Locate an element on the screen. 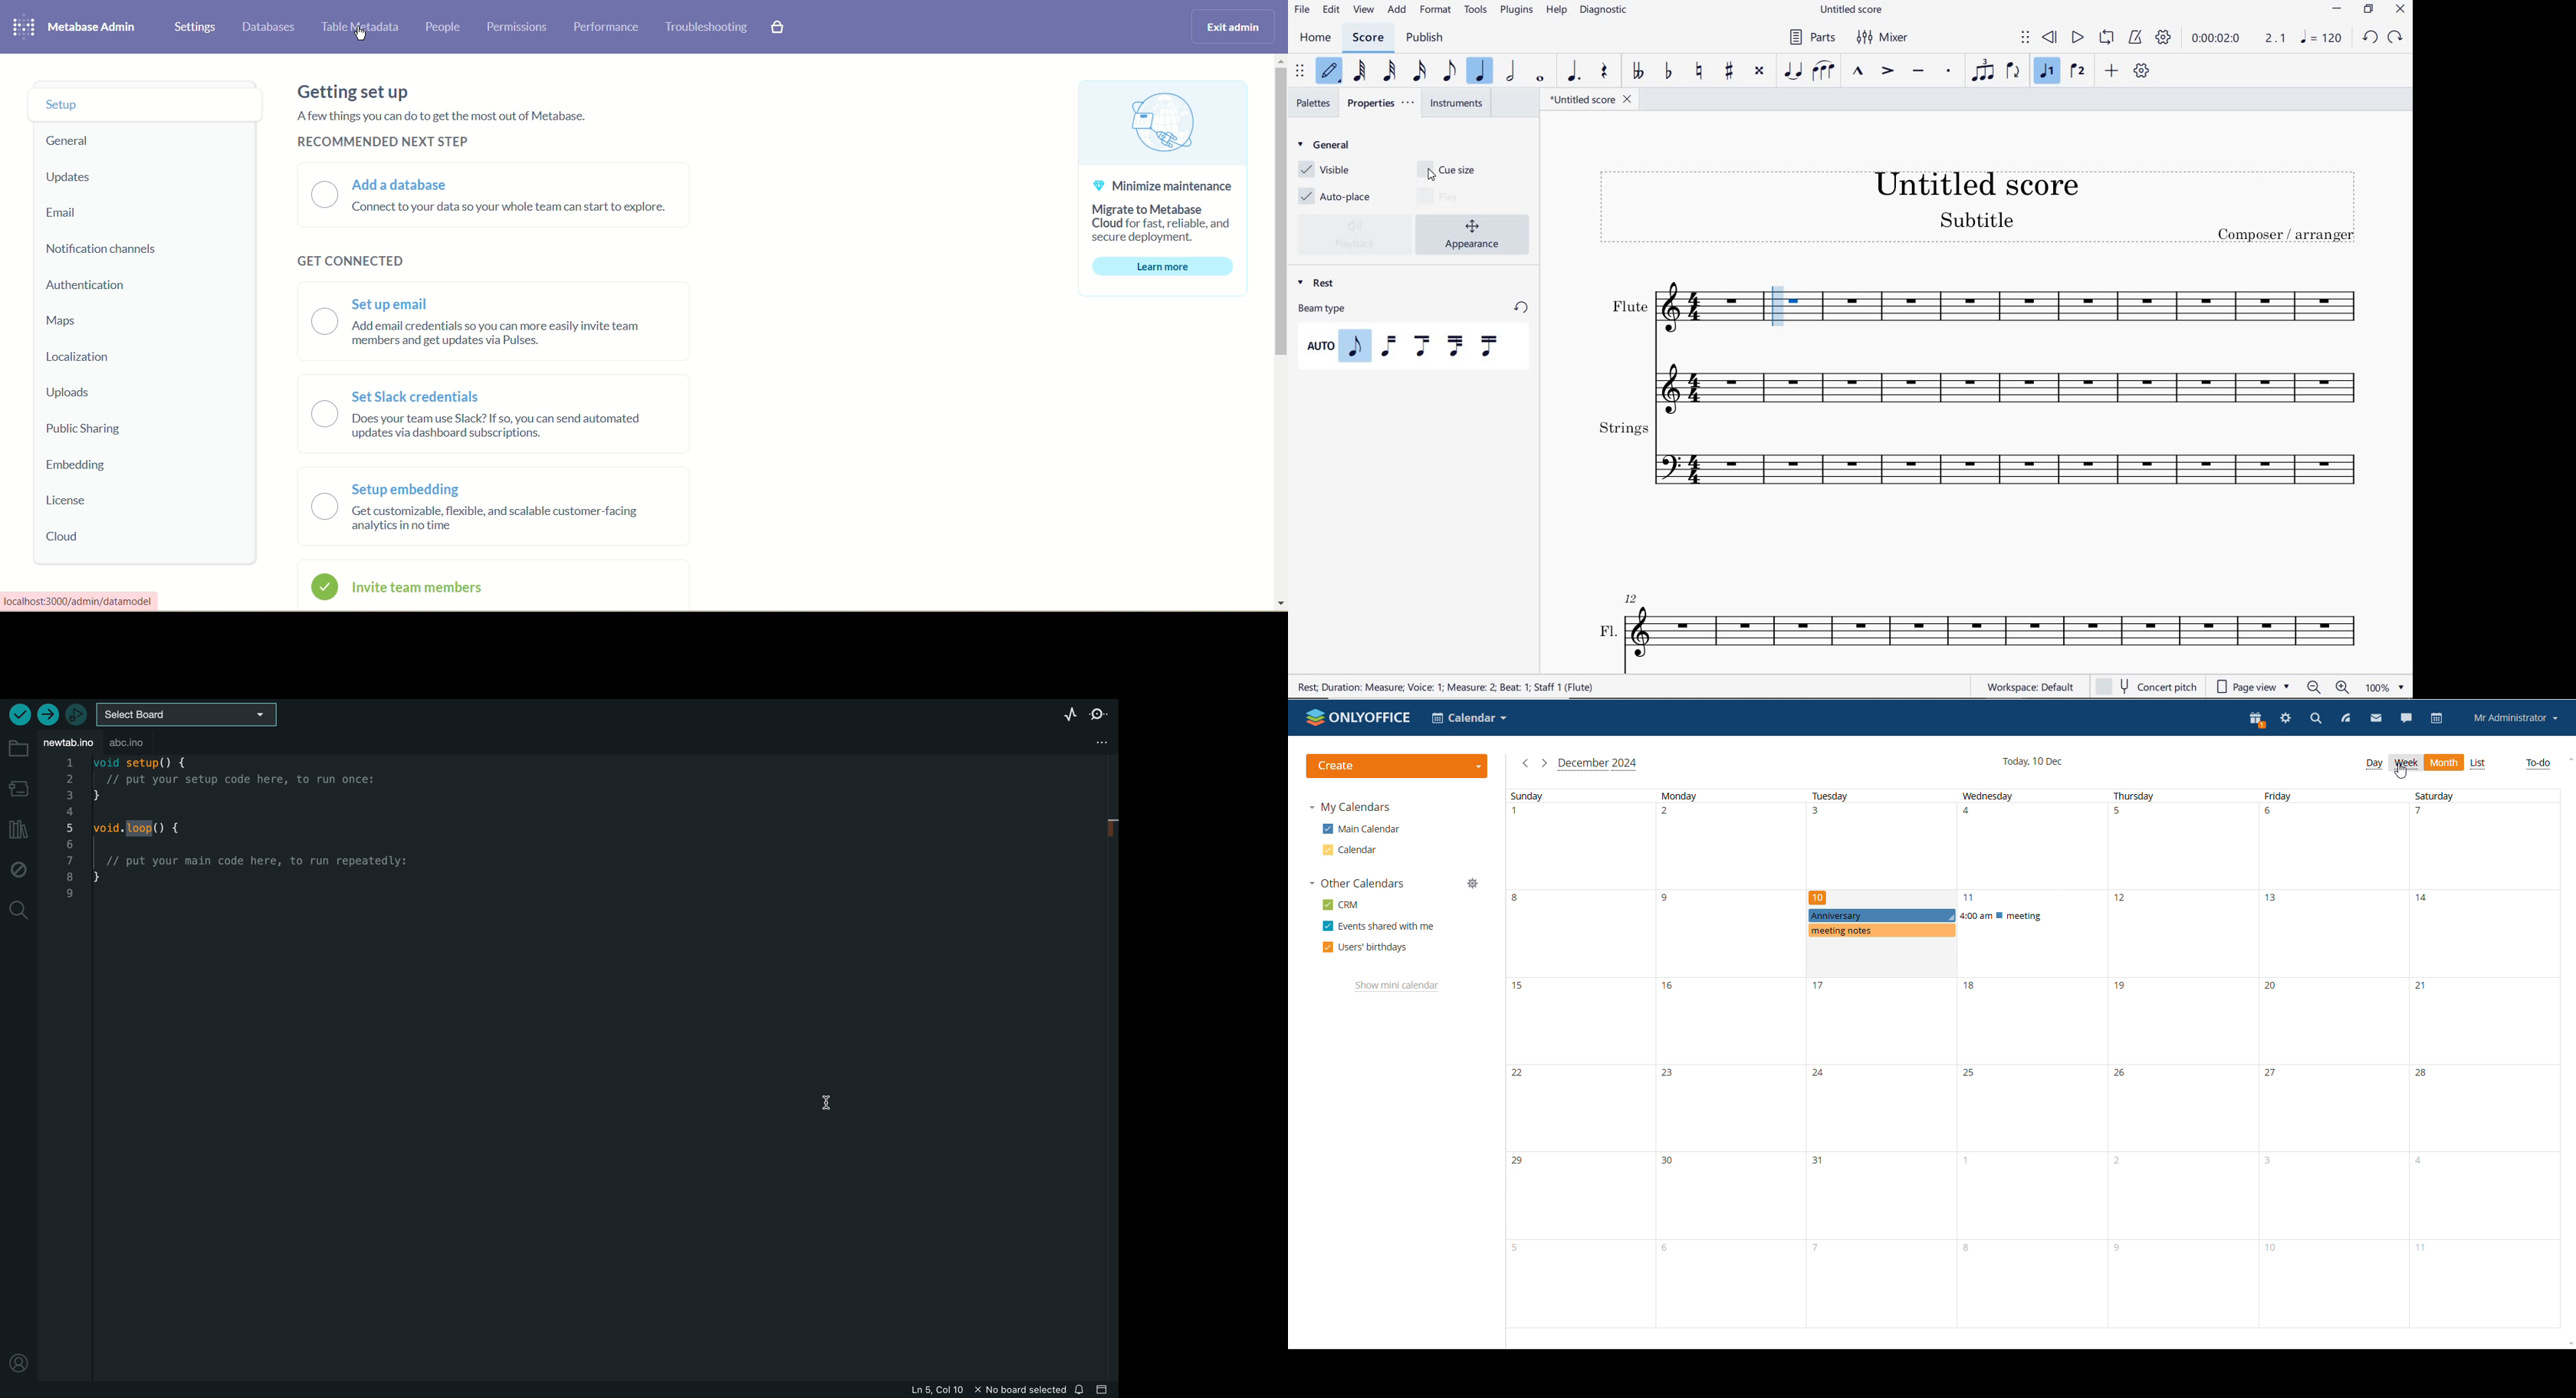  search is located at coordinates (2314, 719).